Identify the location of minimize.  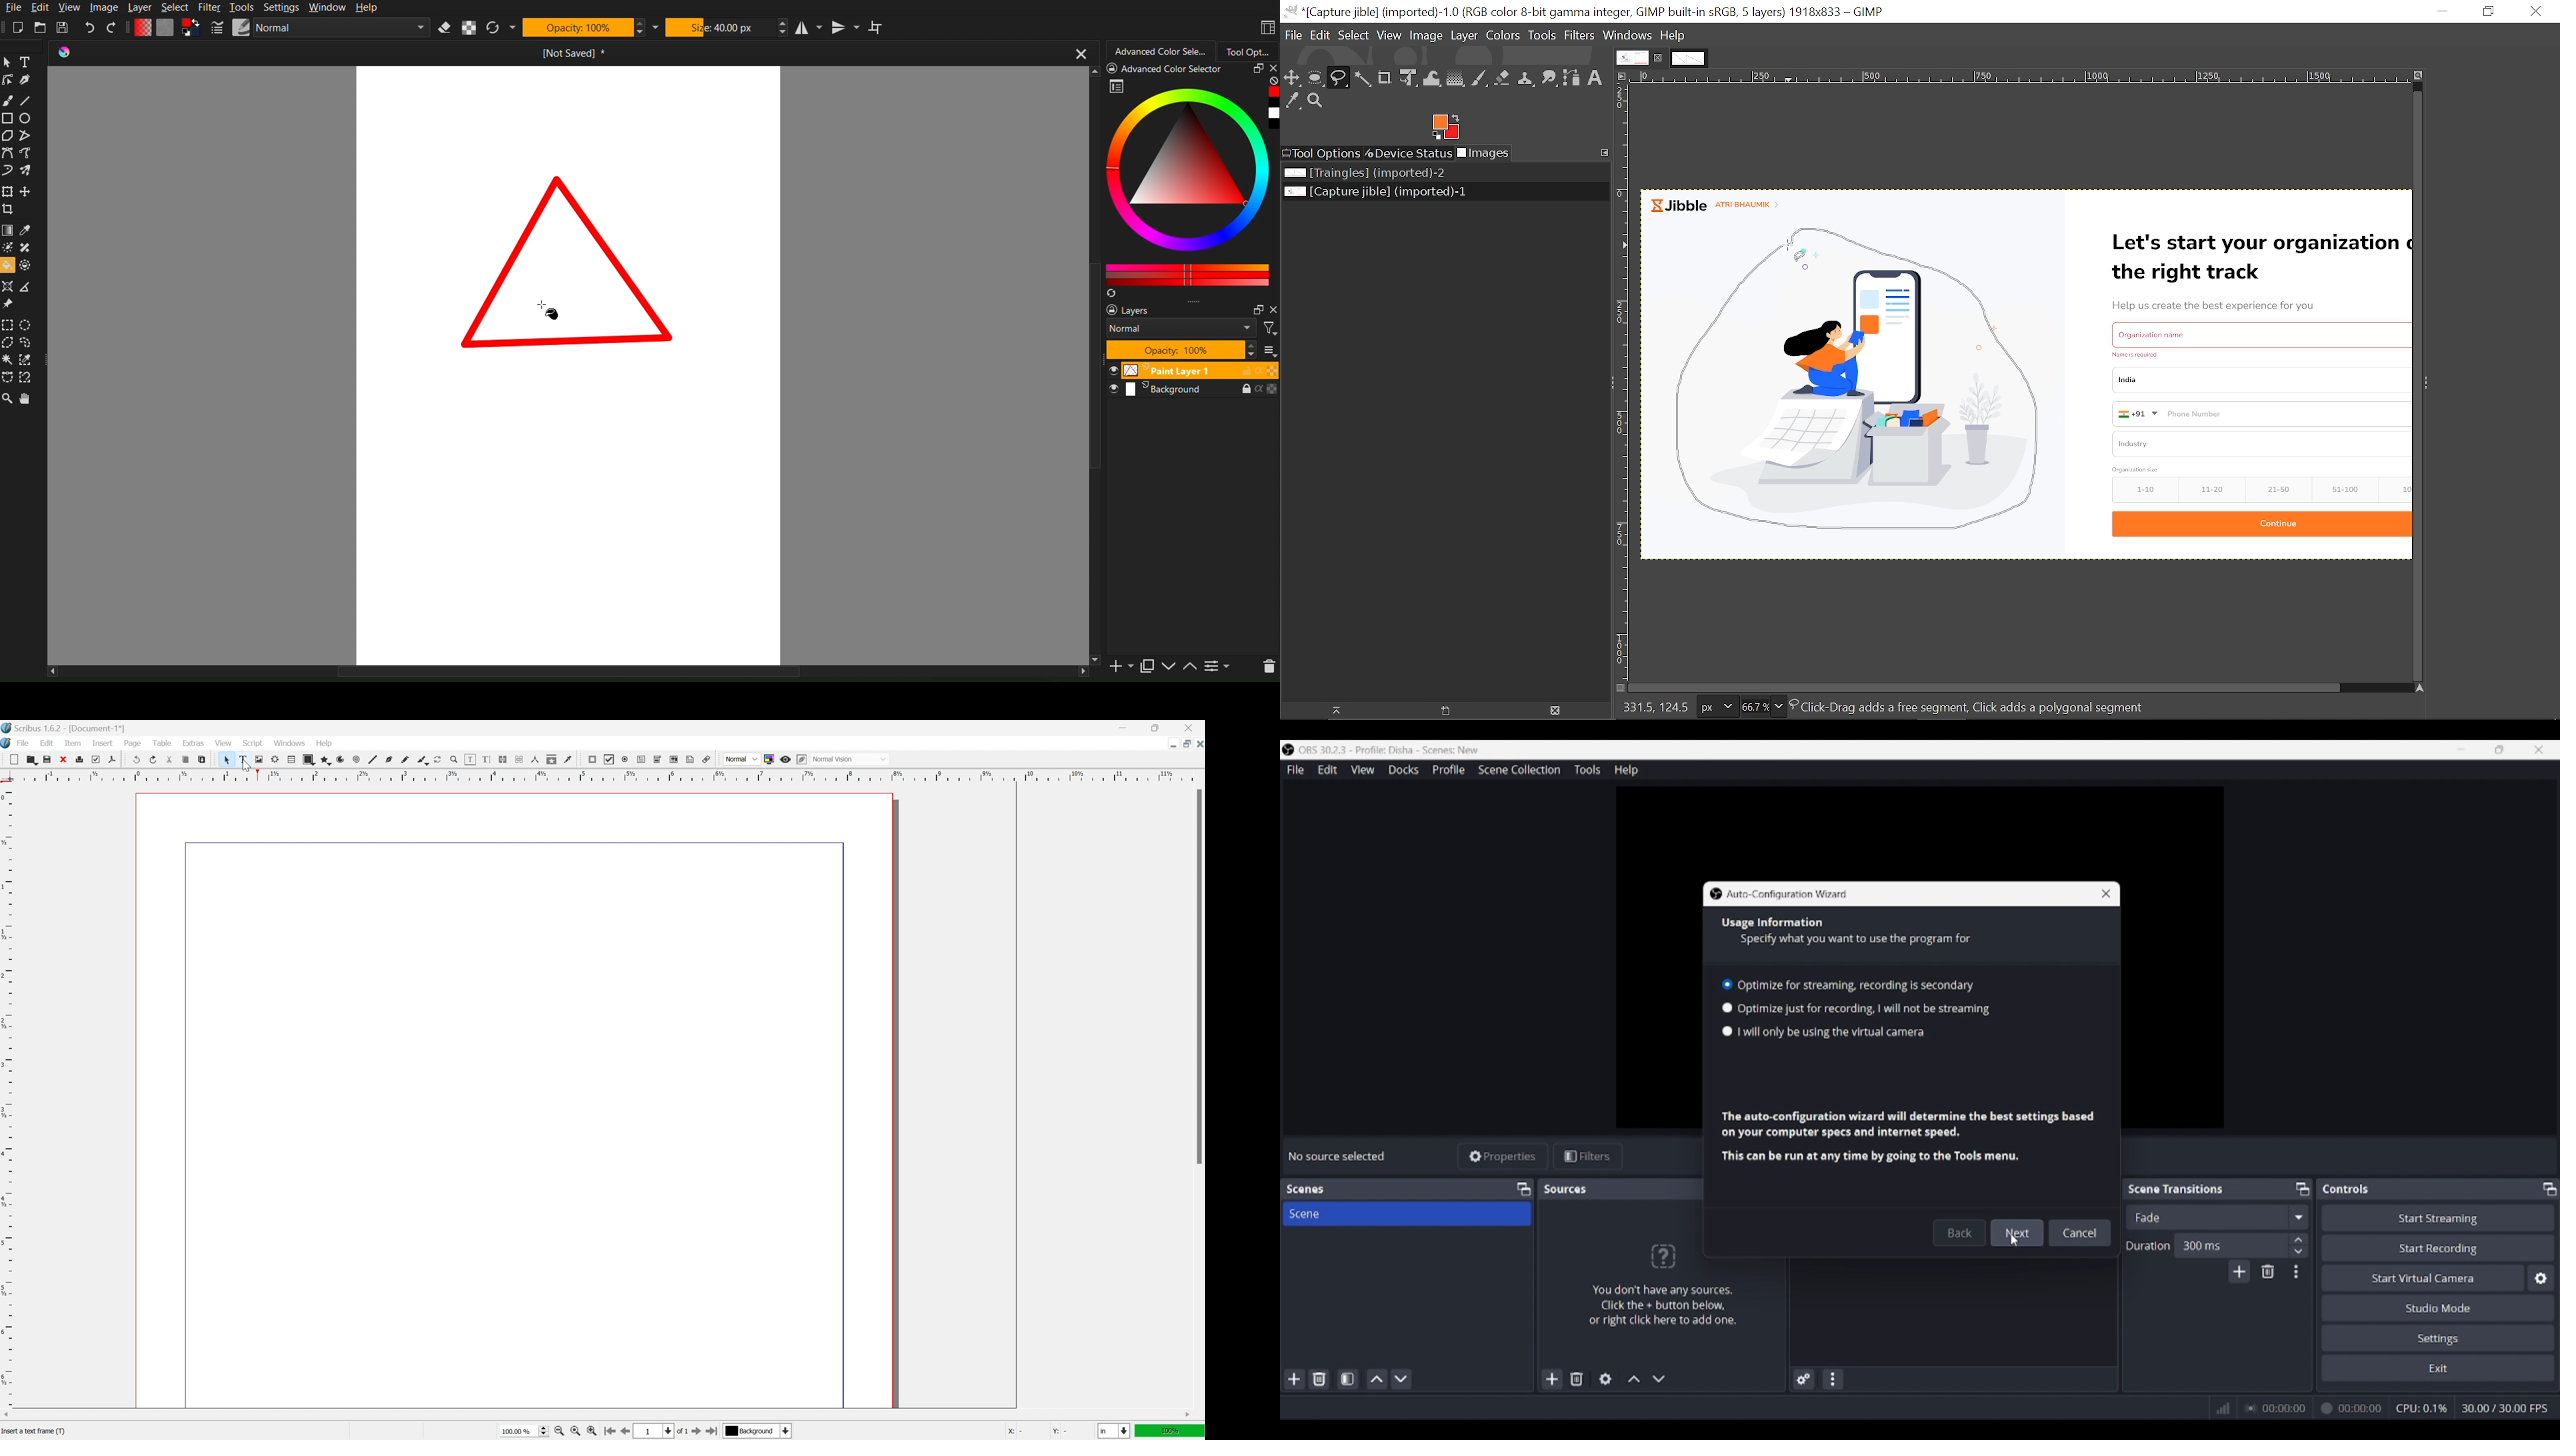
(1122, 727).